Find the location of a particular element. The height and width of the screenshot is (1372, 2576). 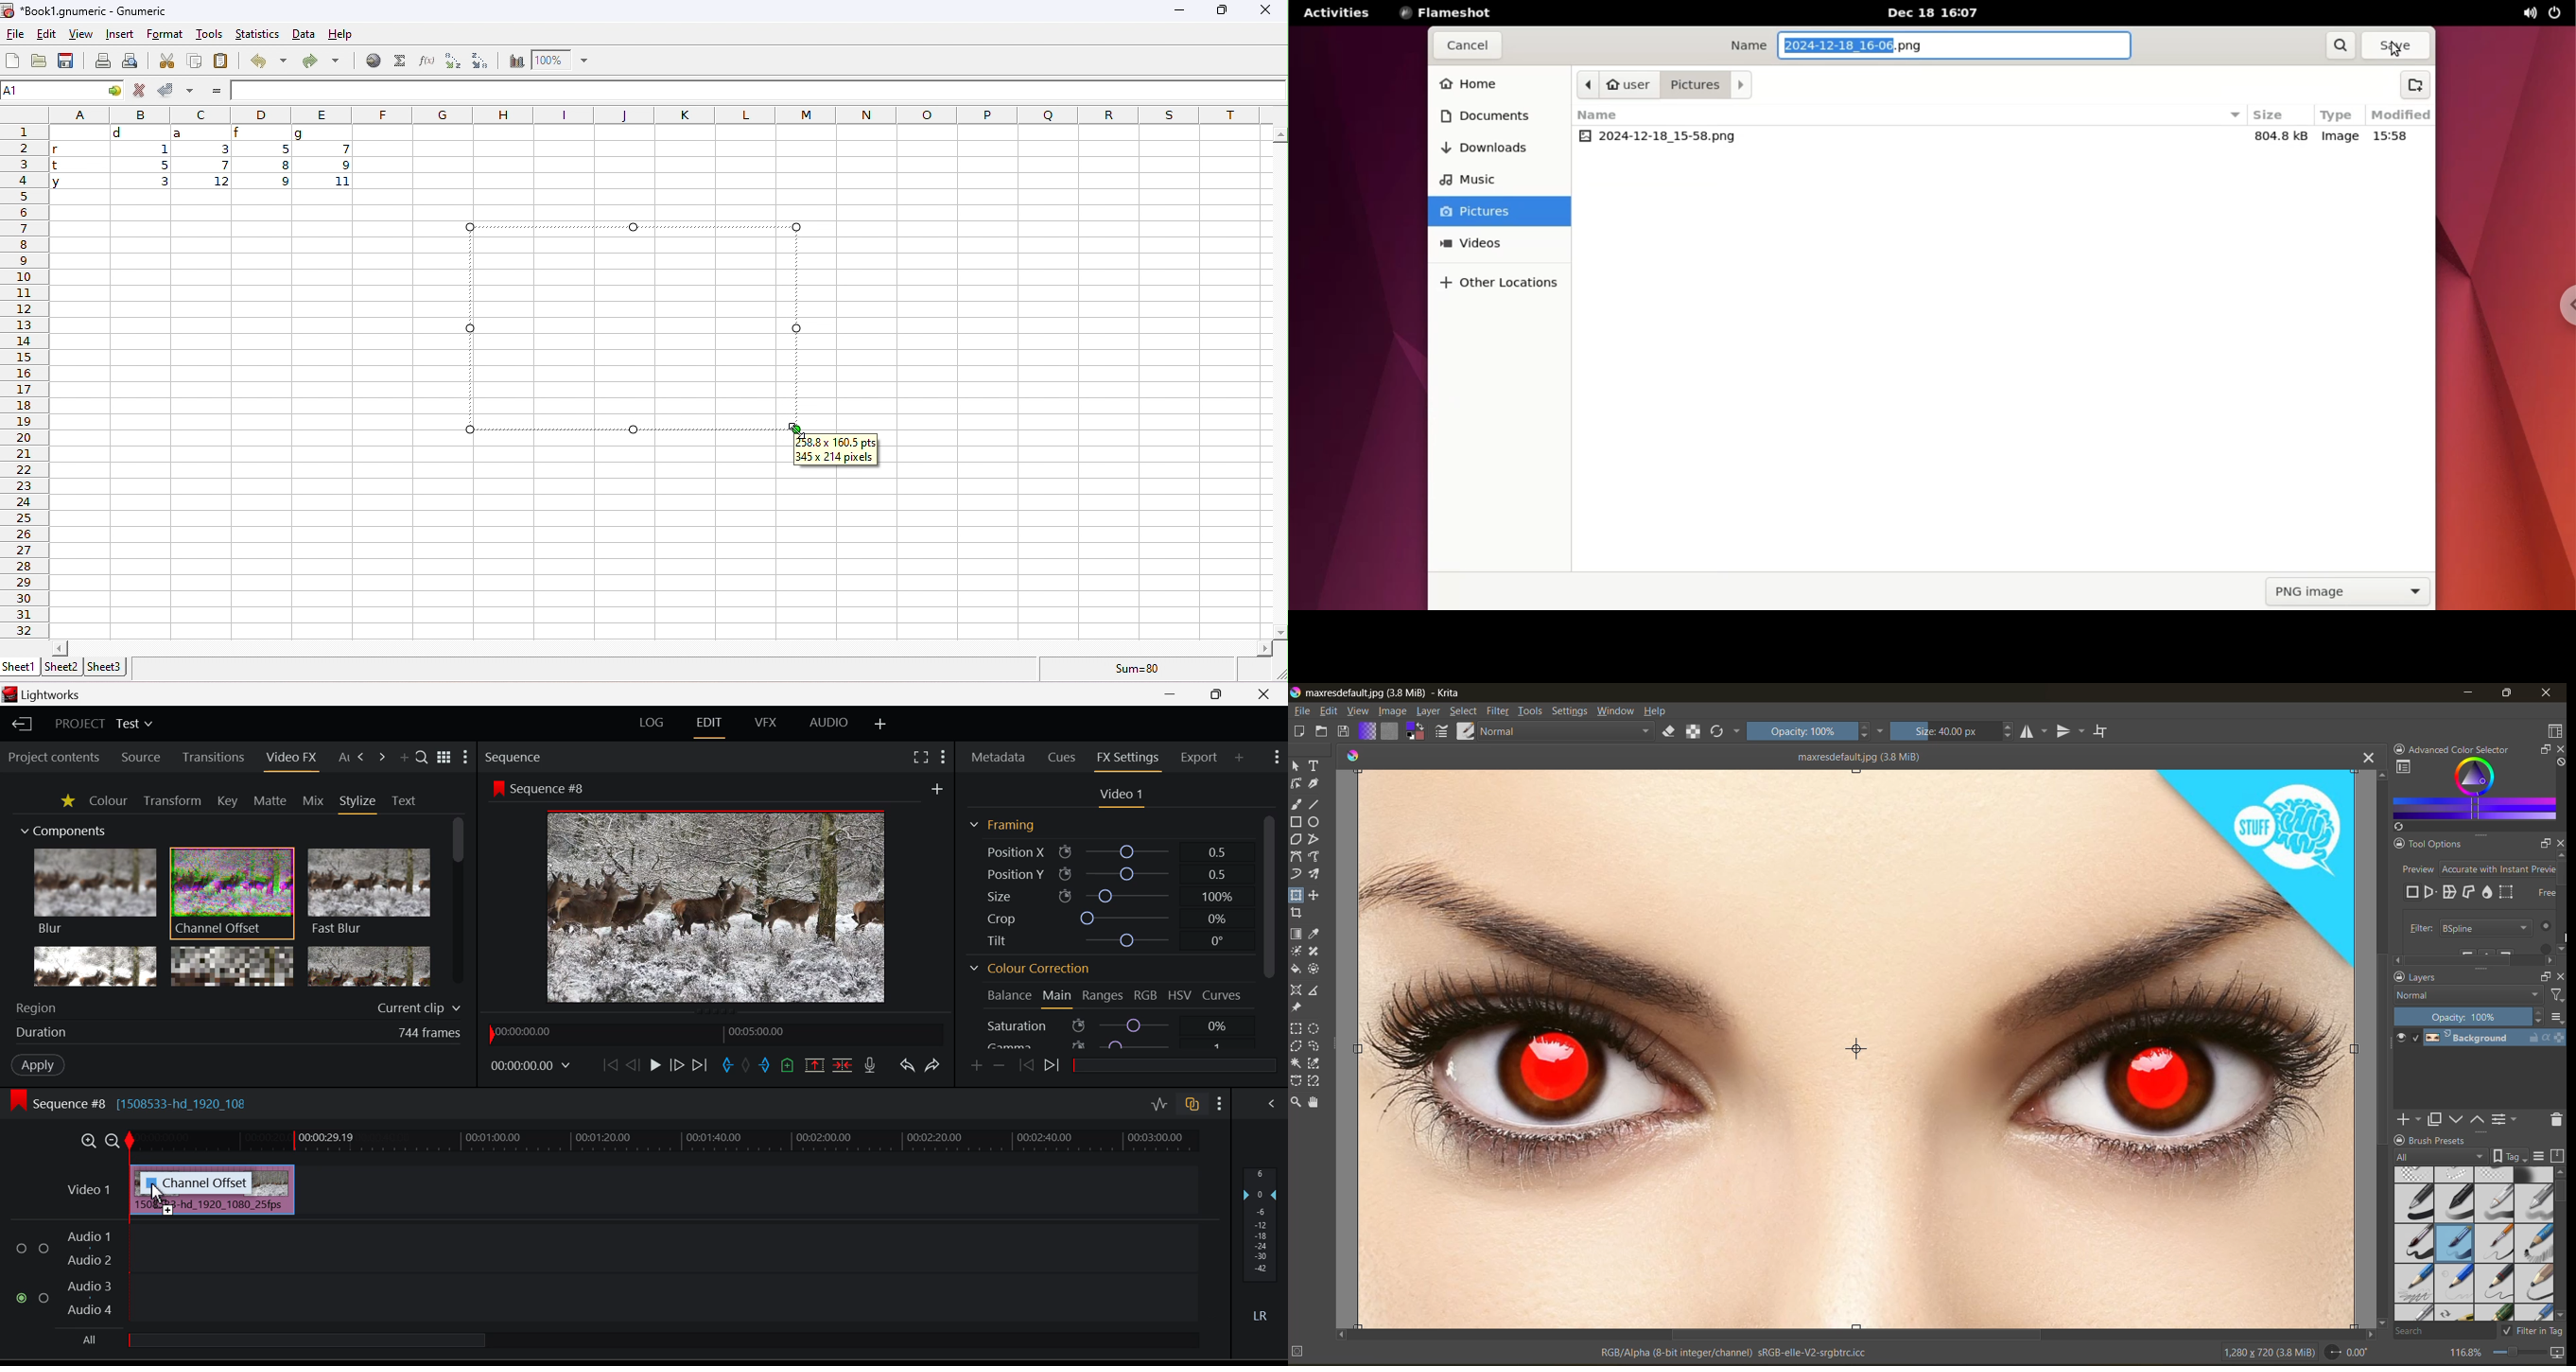

tool is located at coordinates (1298, 969).